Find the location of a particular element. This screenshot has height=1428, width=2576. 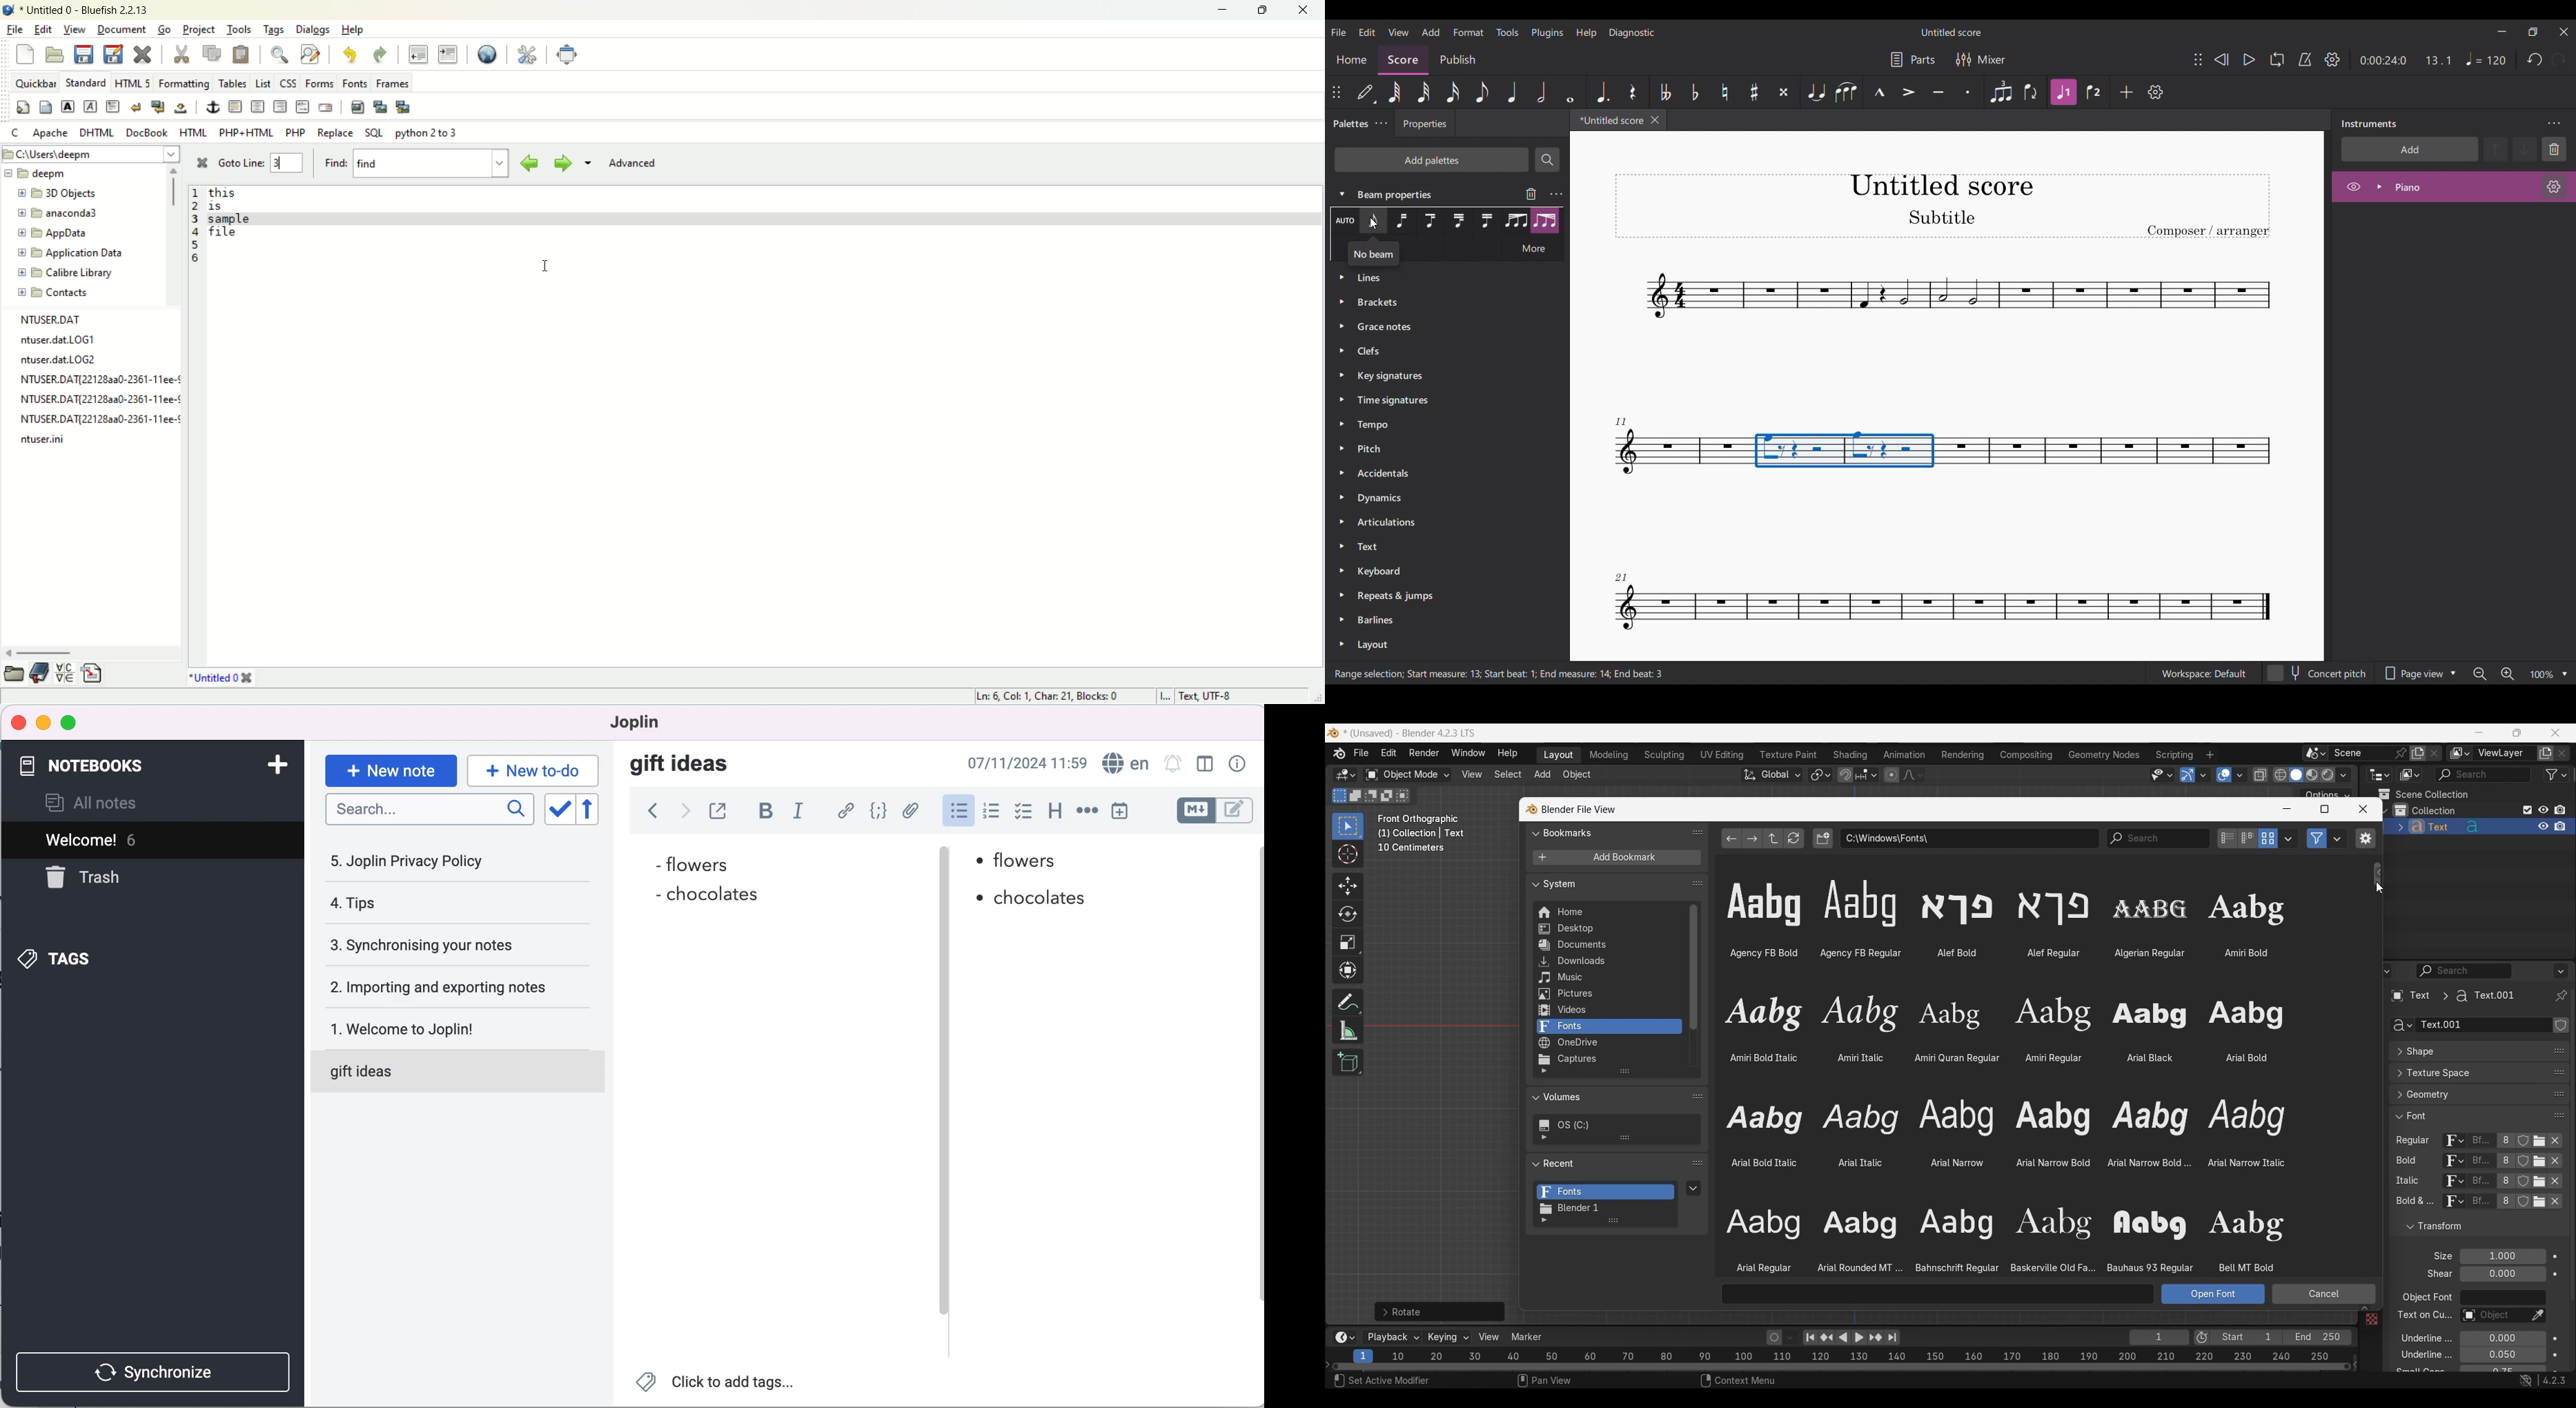

flowers is located at coordinates (709, 865).